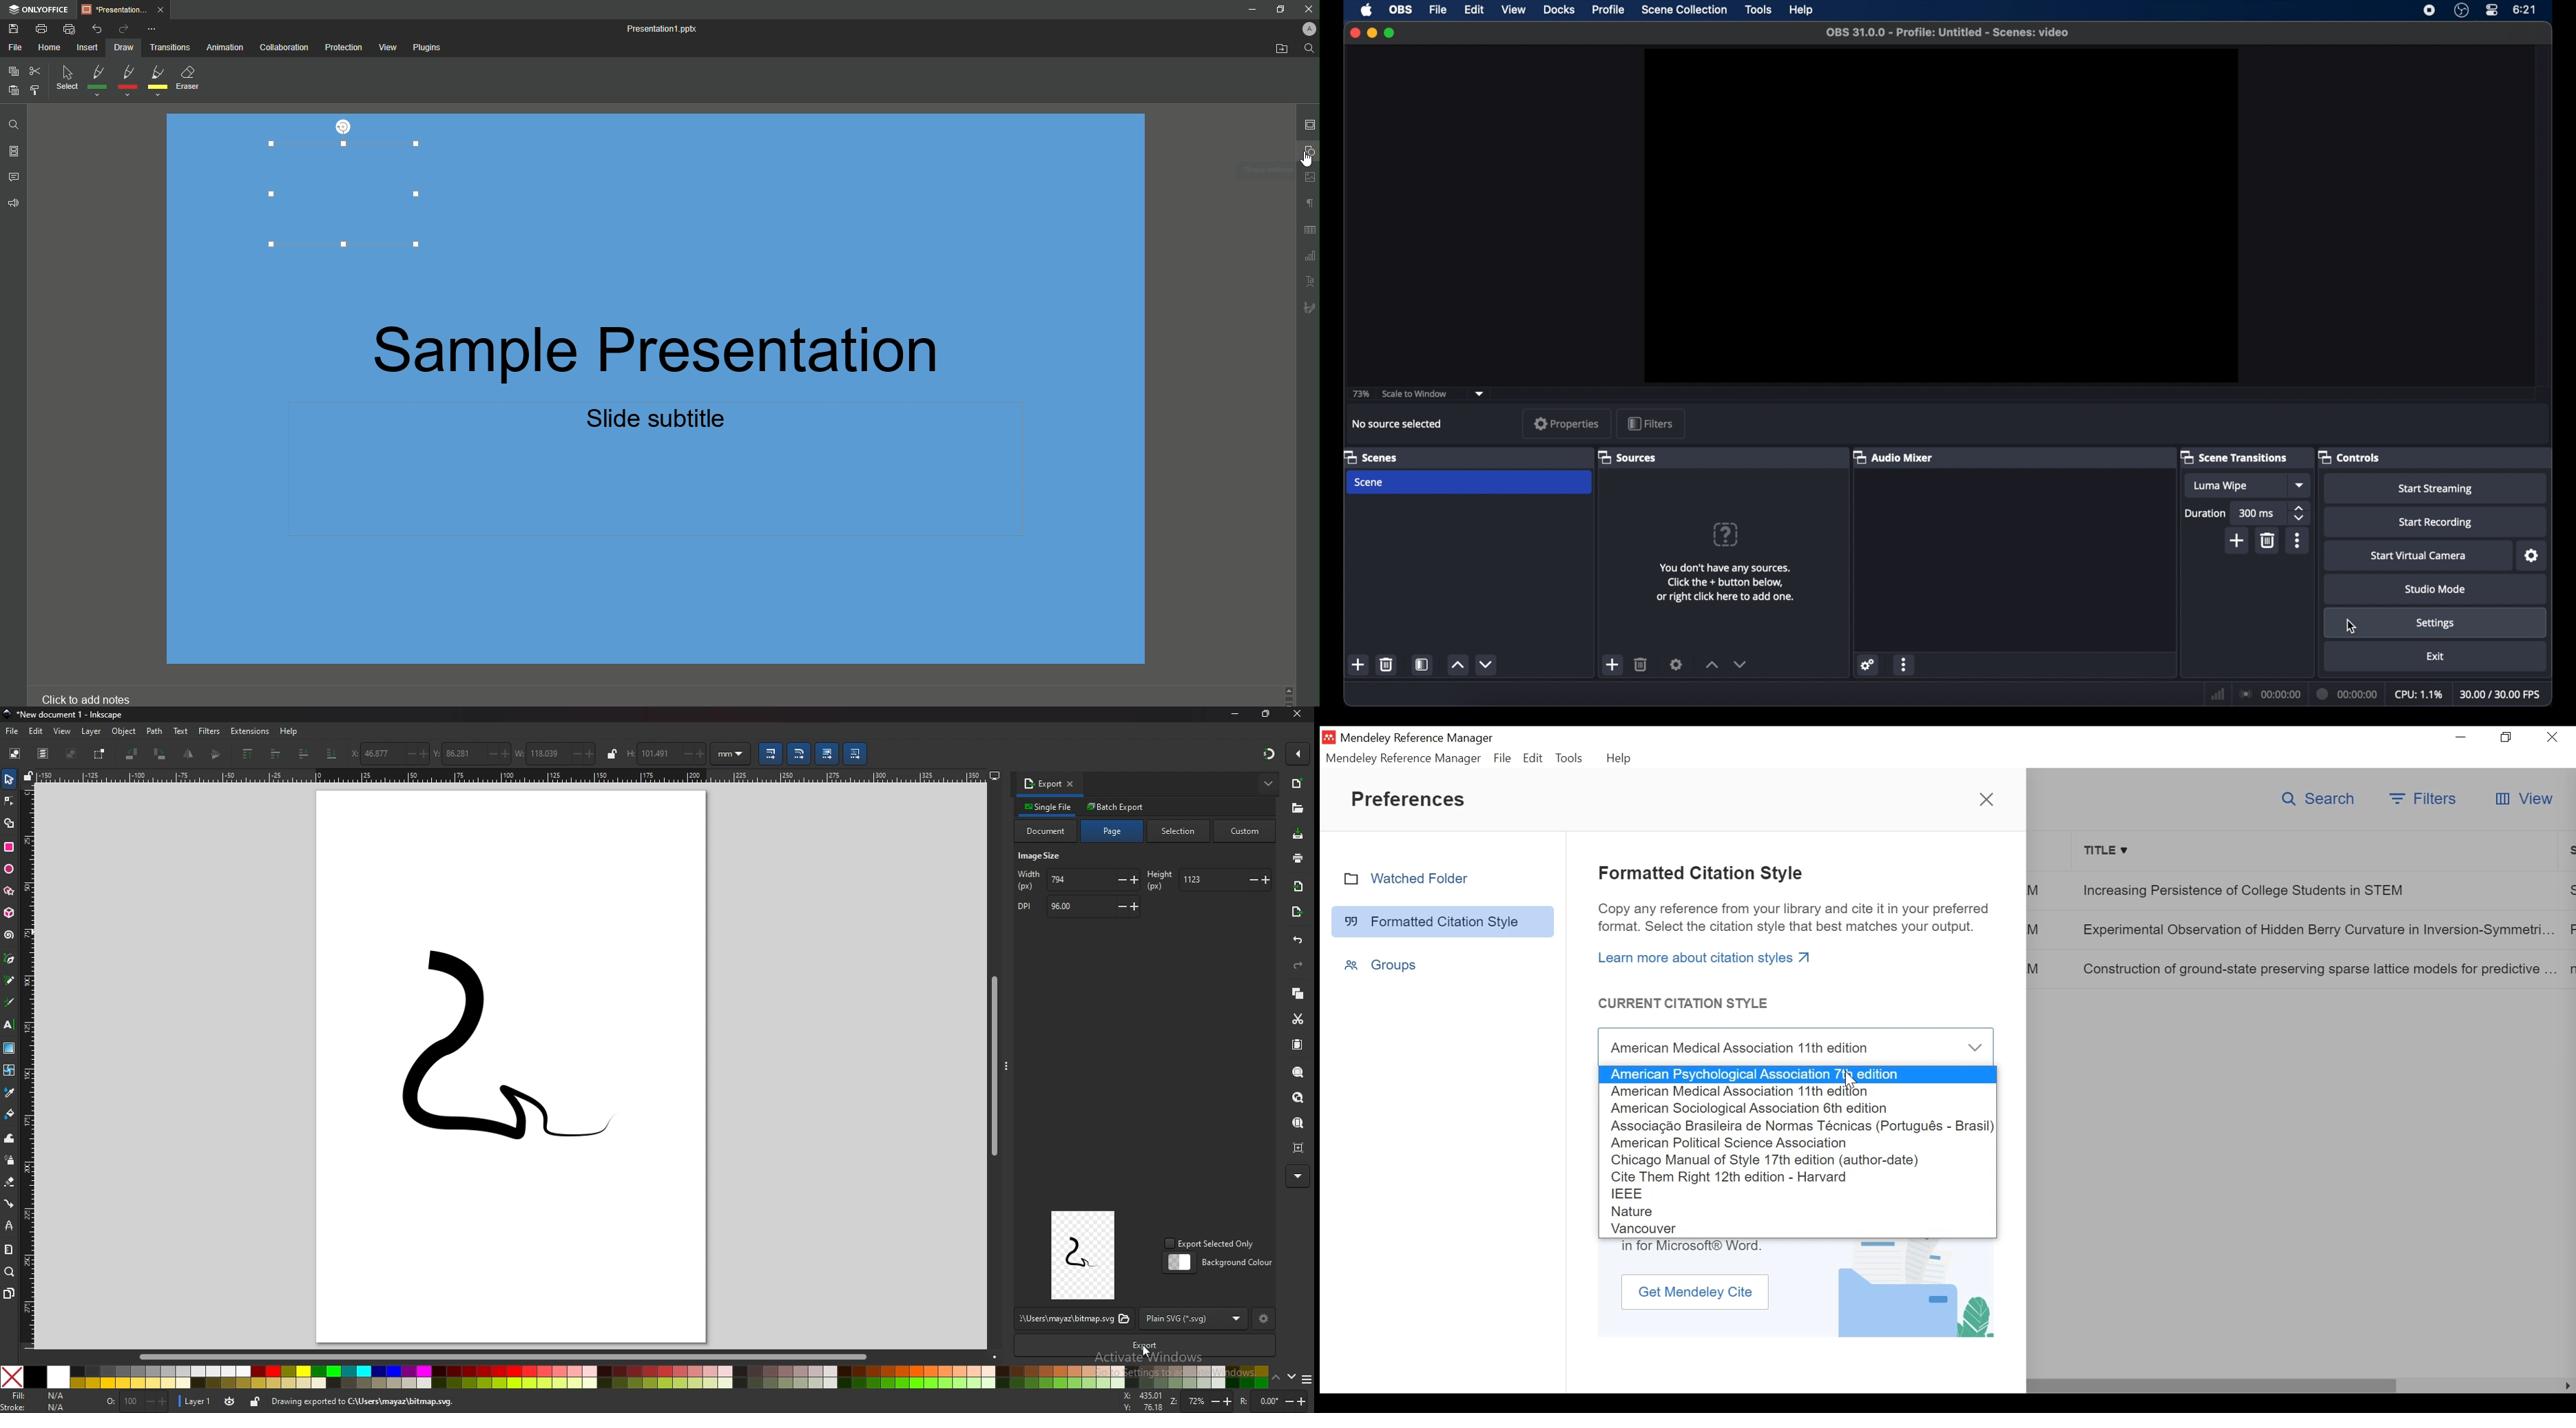  What do you see at coordinates (73, 753) in the screenshot?
I see `deselect` at bounding box center [73, 753].